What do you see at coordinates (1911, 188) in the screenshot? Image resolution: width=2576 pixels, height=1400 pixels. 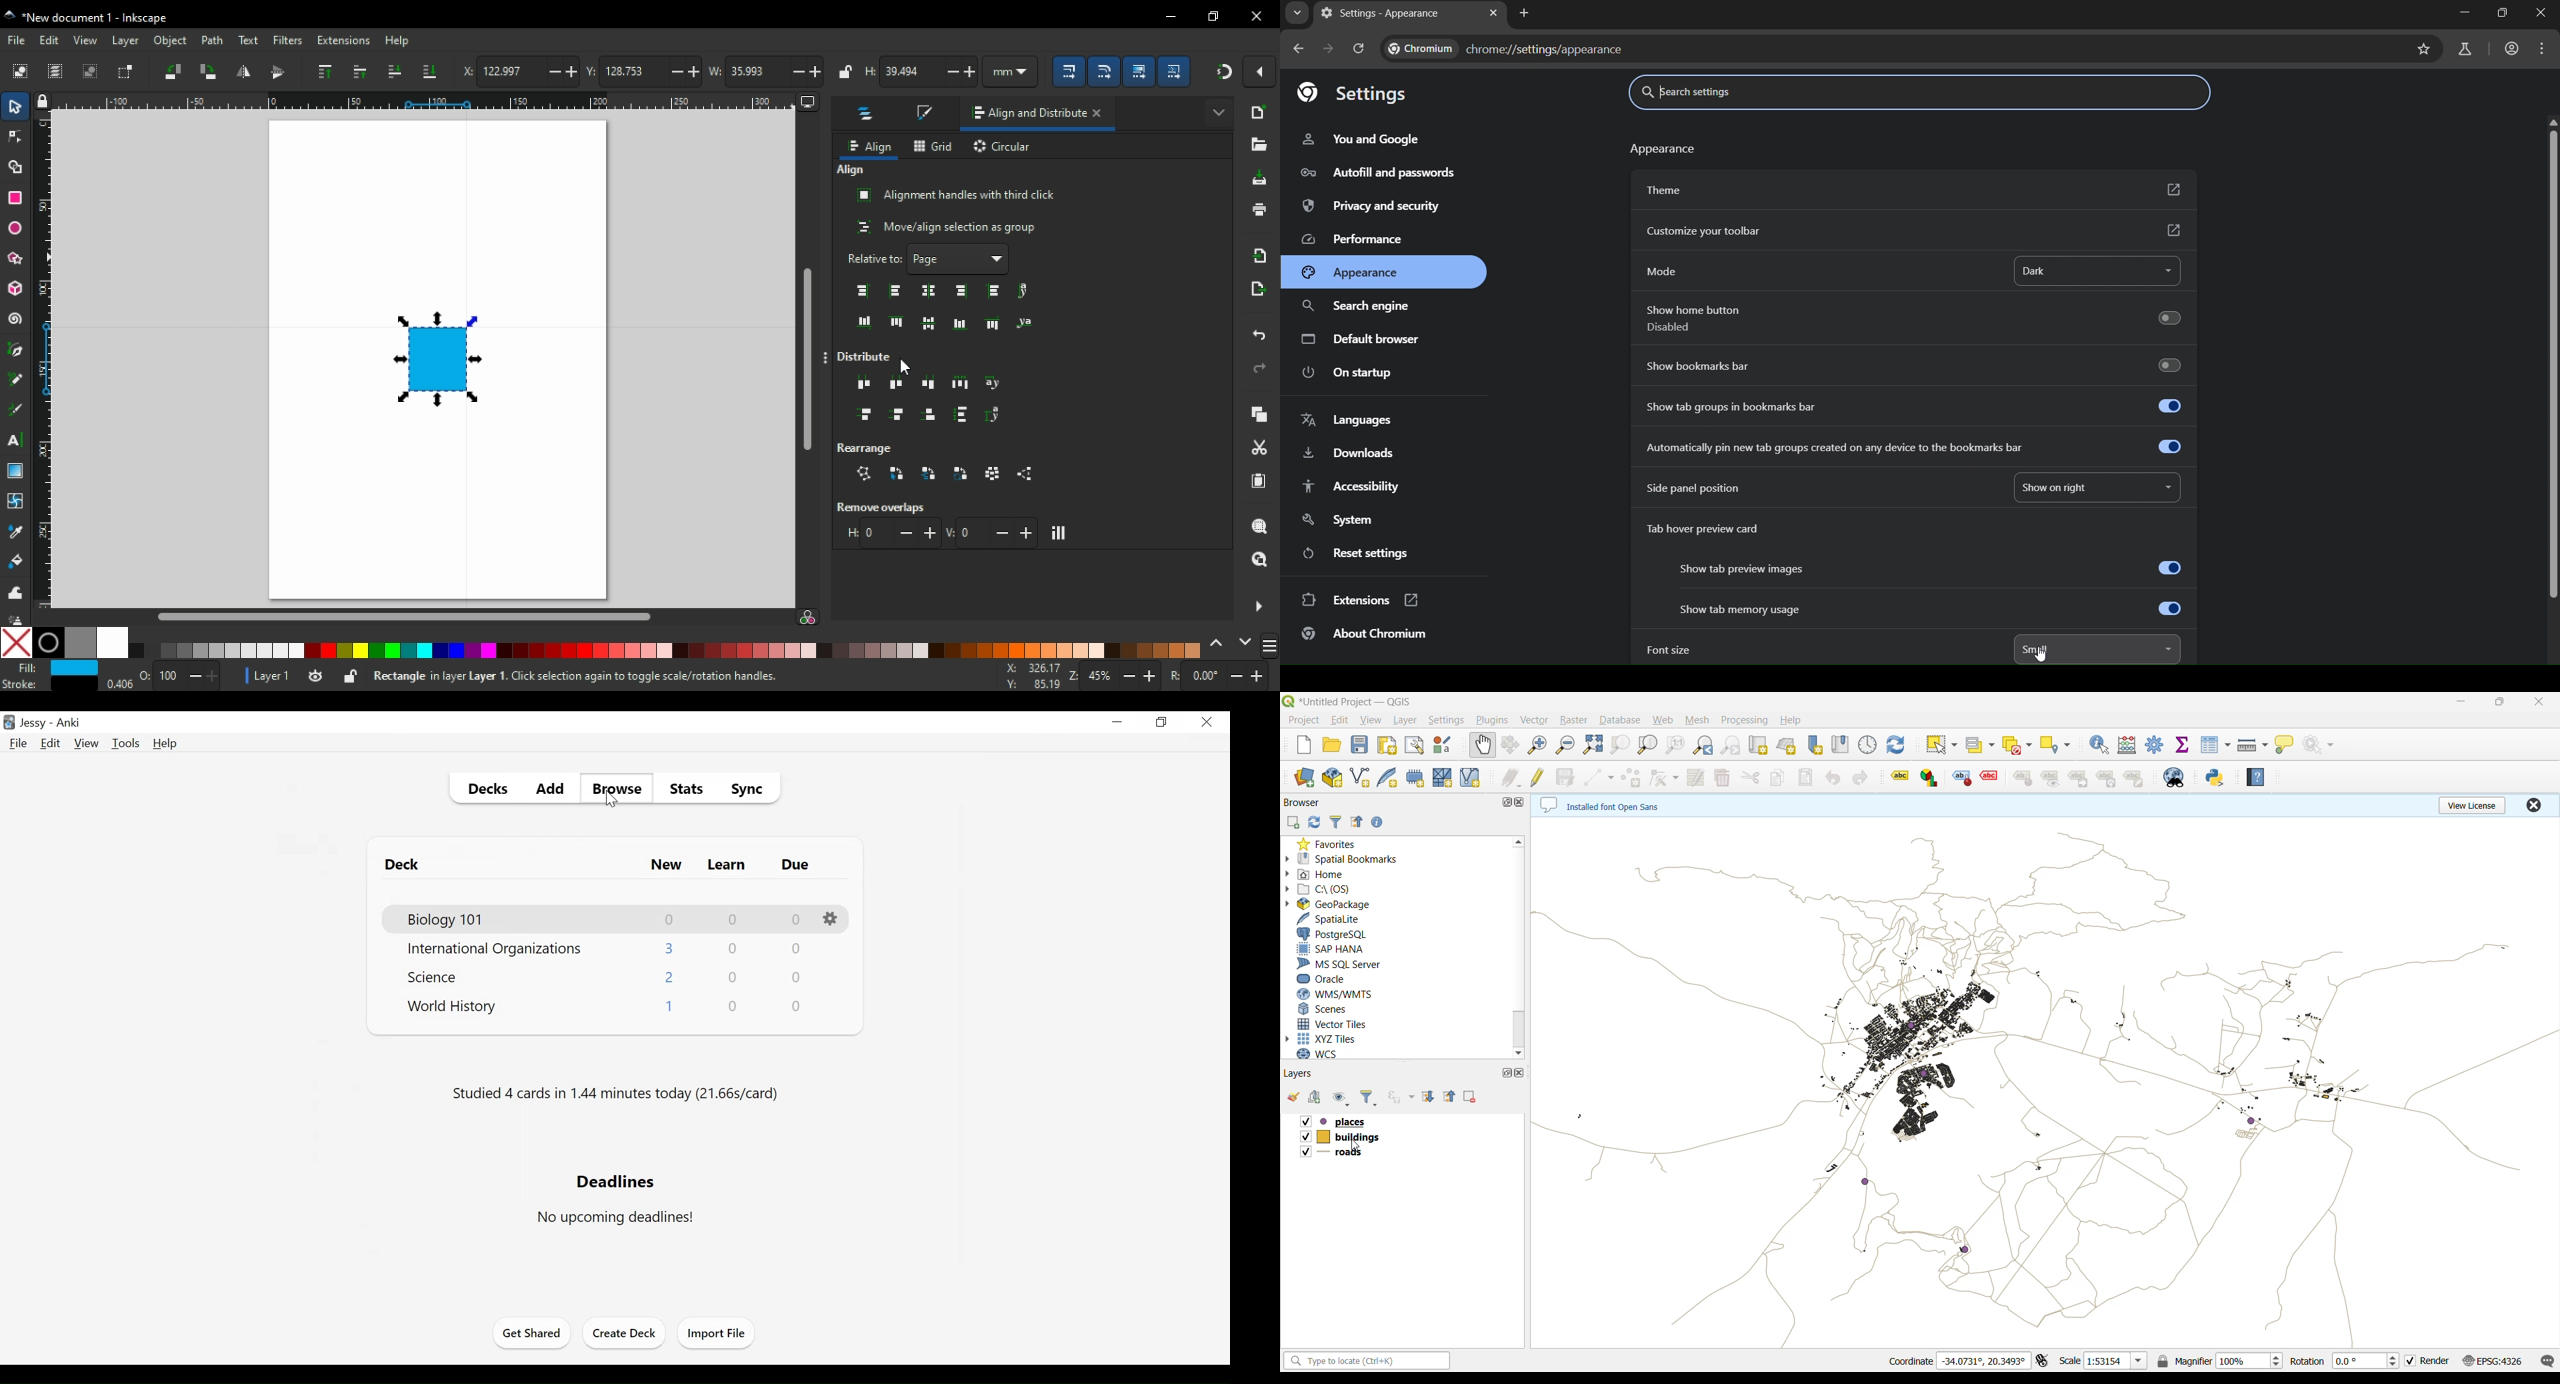 I see `theme` at bounding box center [1911, 188].